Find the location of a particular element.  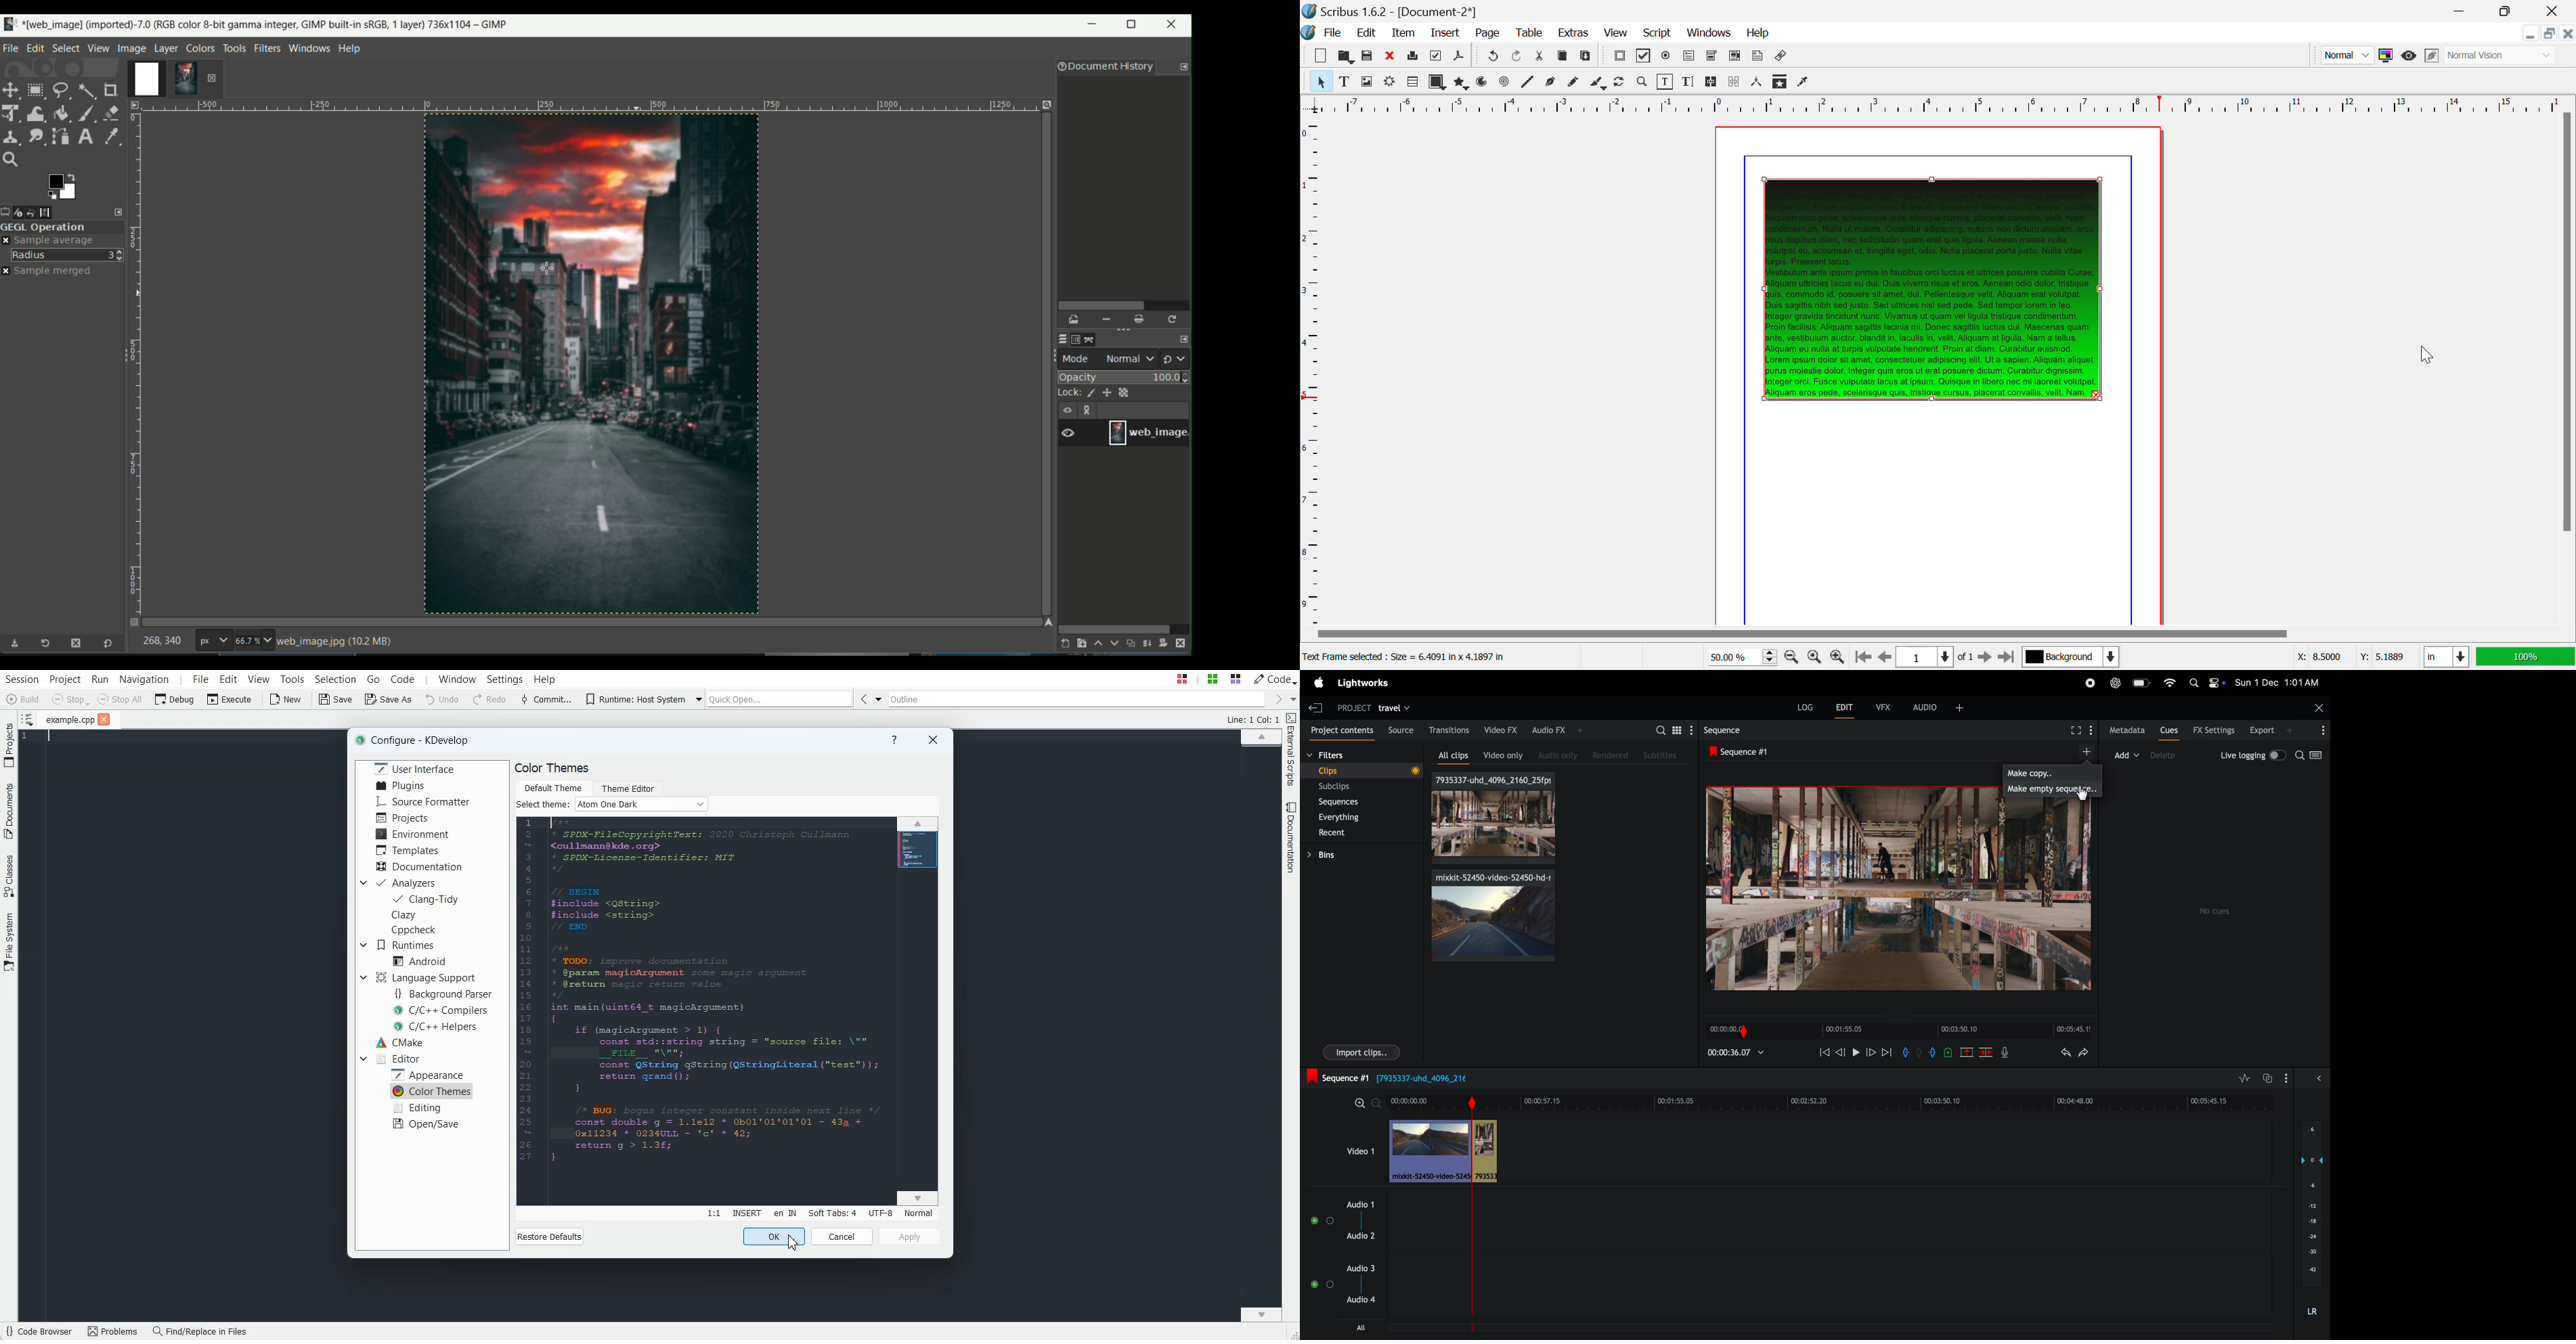

forward is located at coordinates (1870, 1051).